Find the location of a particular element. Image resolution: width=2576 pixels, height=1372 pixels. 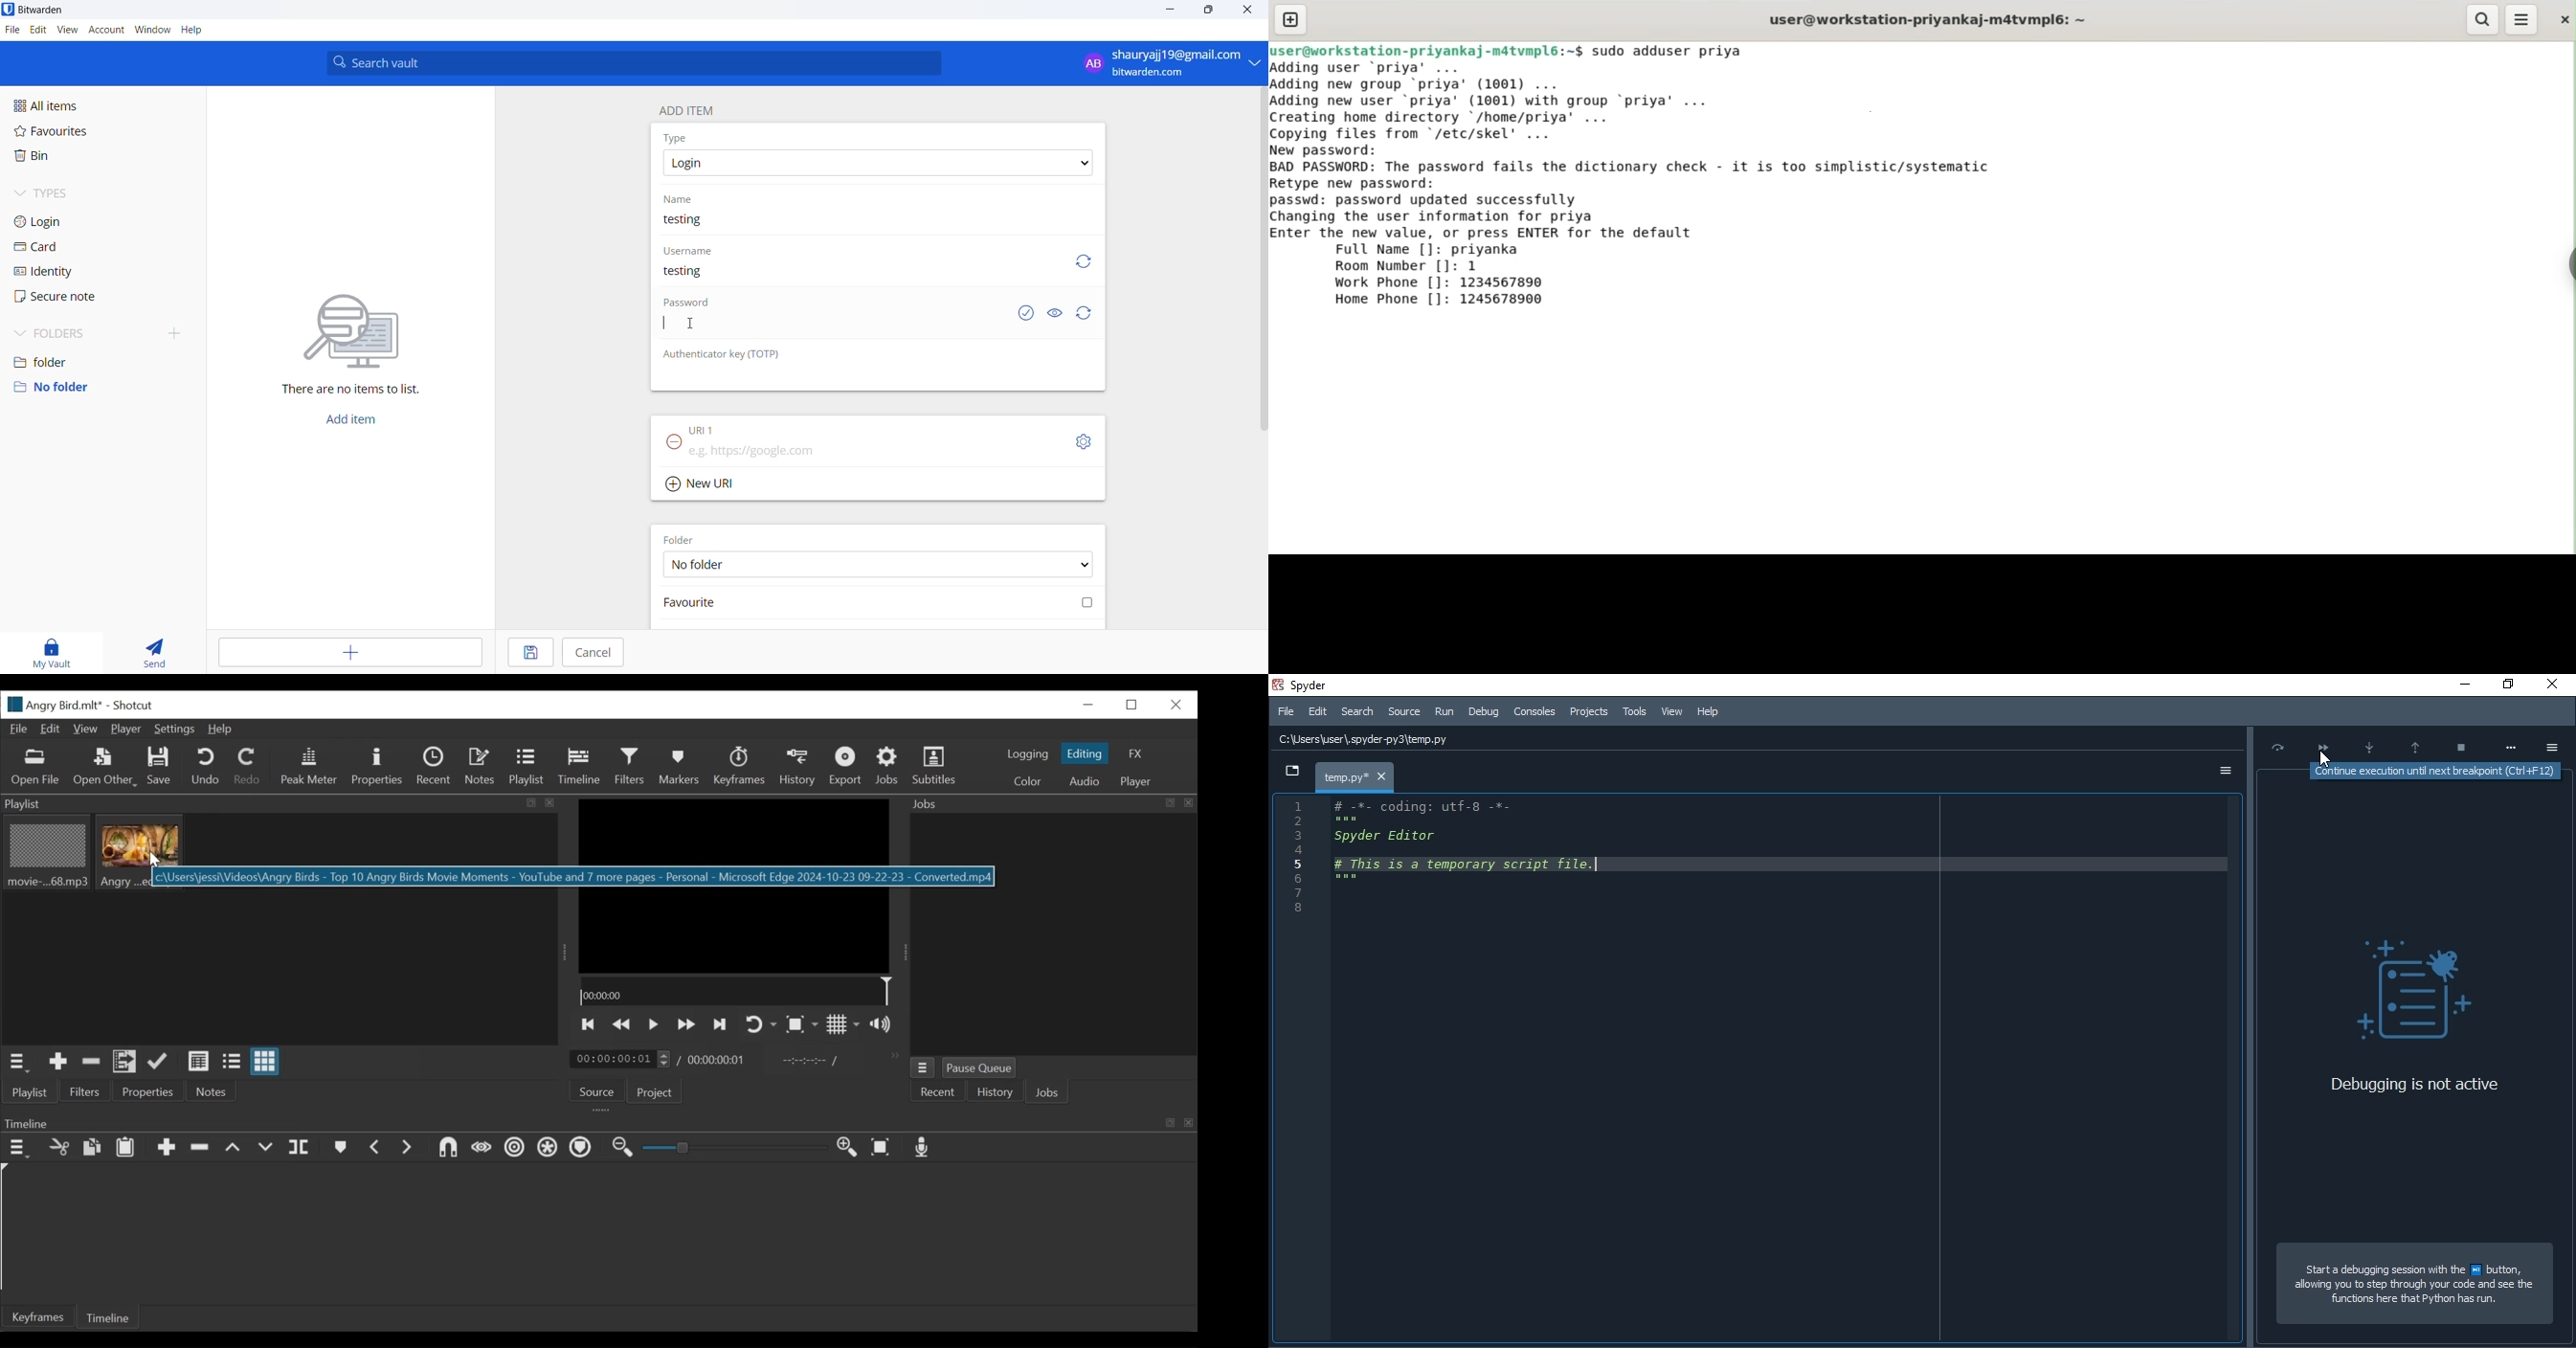

Toggle play or pause (space) is located at coordinates (653, 1025).